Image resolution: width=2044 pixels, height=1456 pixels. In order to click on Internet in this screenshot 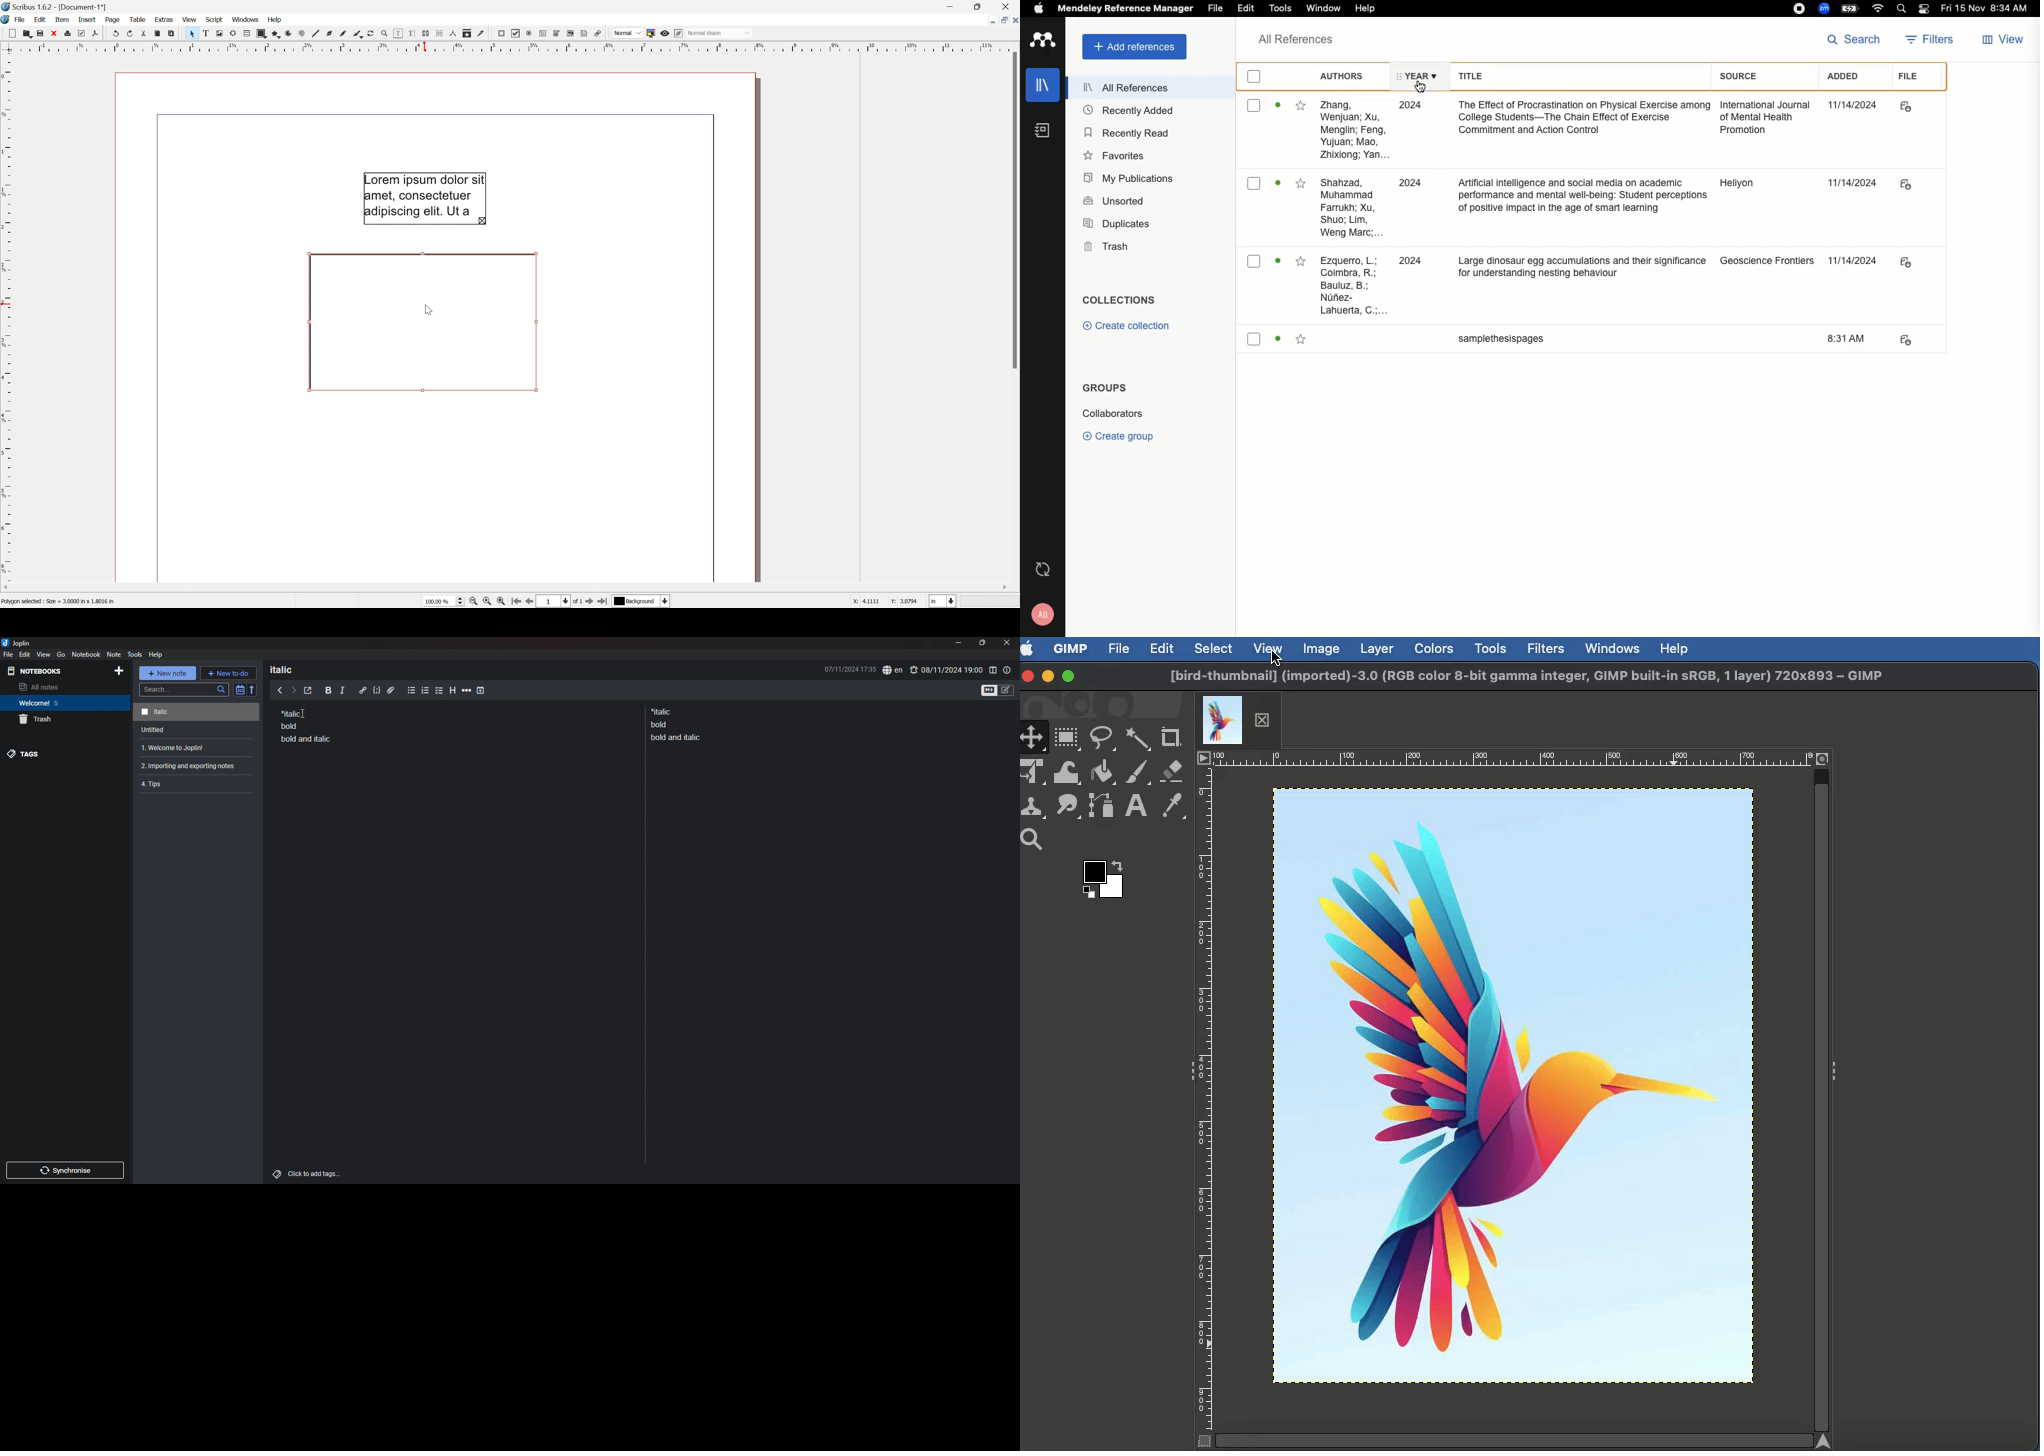, I will do `click(1878, 8)`.